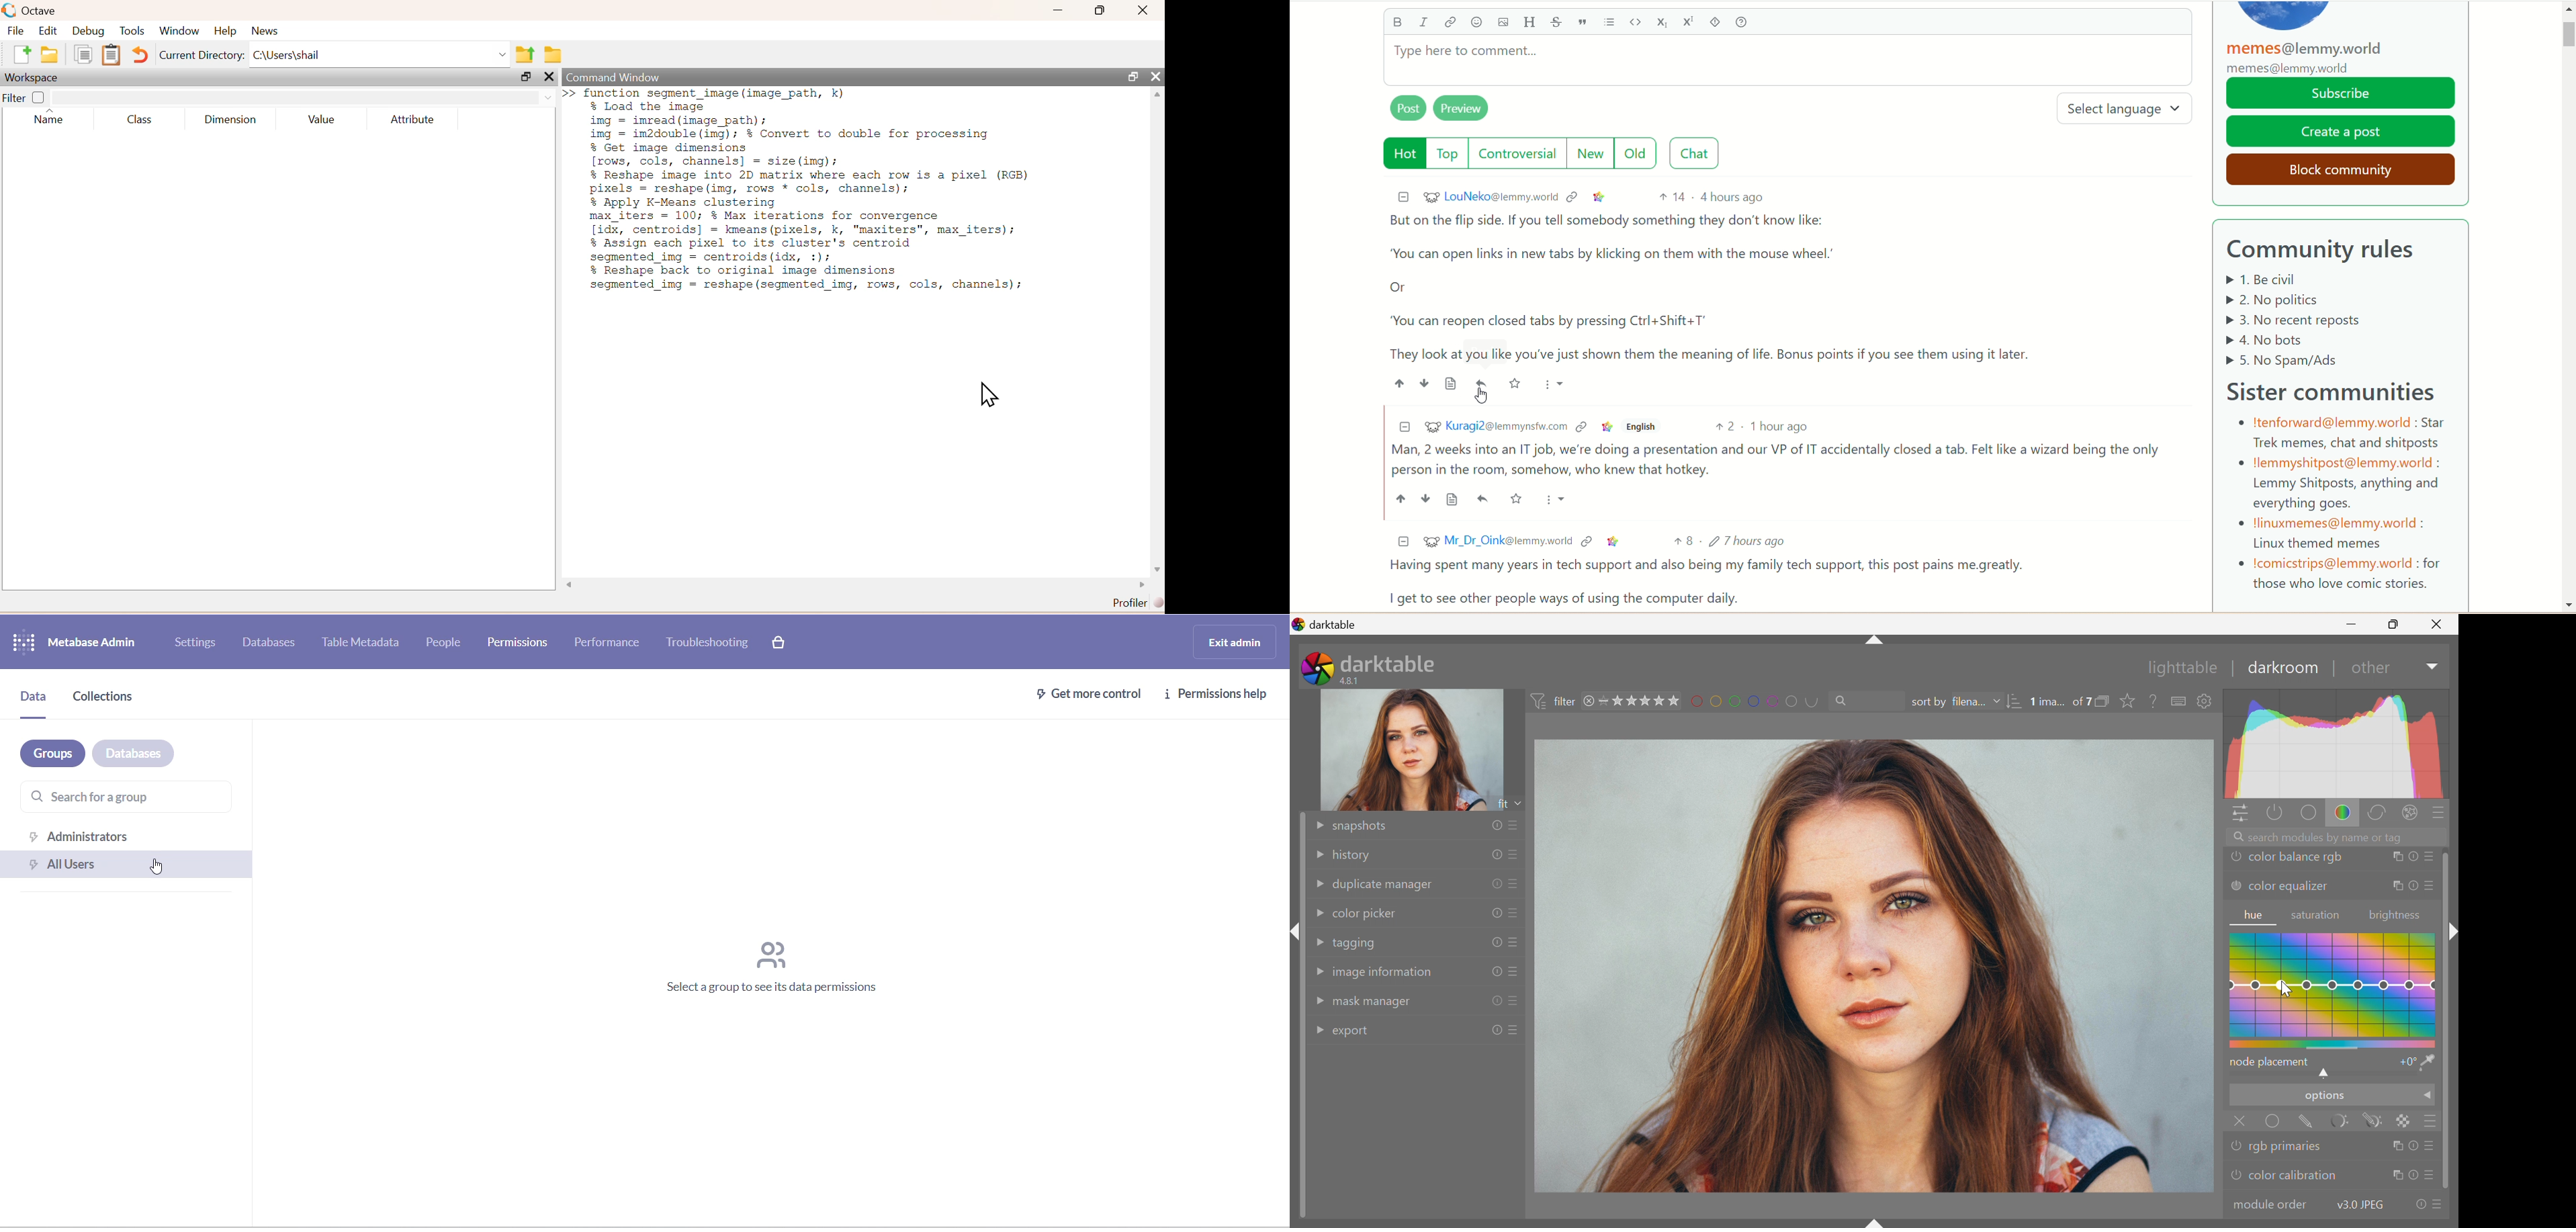 The width and height of the screenshot is (2576, 1232). What do you see at coordinates (1335, 624) in the screenshot?
I see `darktable` at bounding box center [1335, 624].